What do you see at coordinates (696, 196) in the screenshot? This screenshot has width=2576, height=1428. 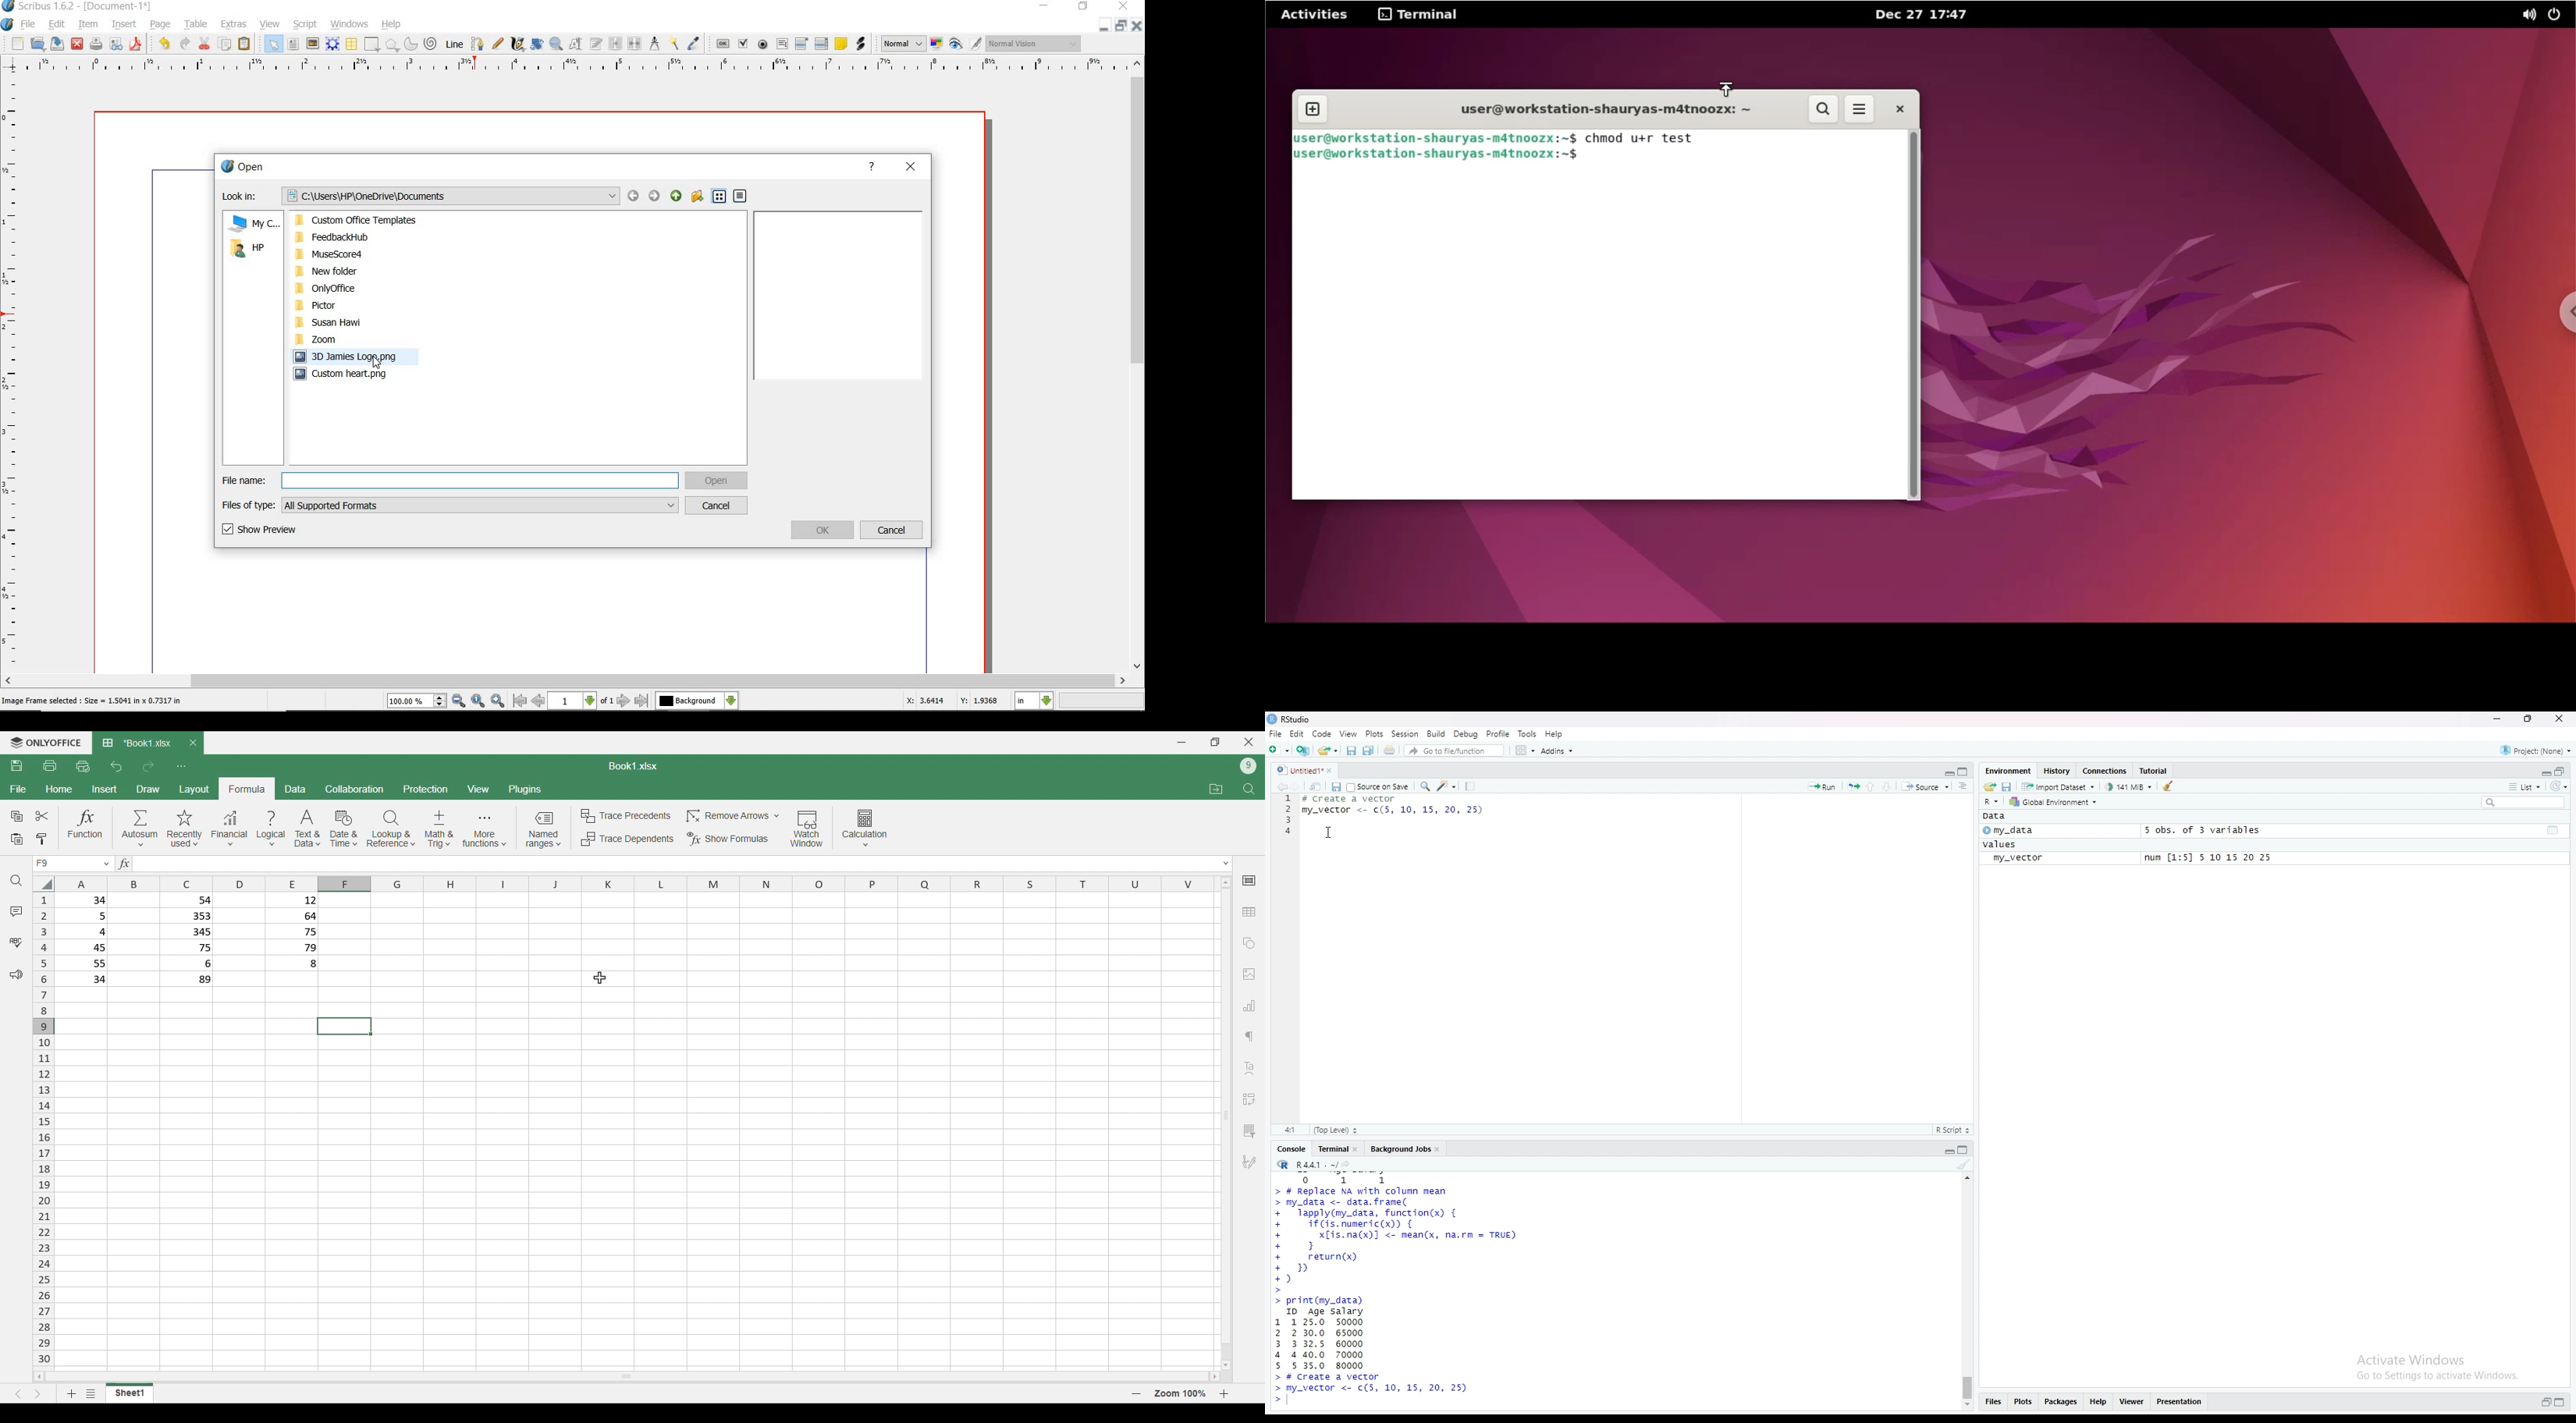 I see `create new folder` at bounding box center [696, 196].